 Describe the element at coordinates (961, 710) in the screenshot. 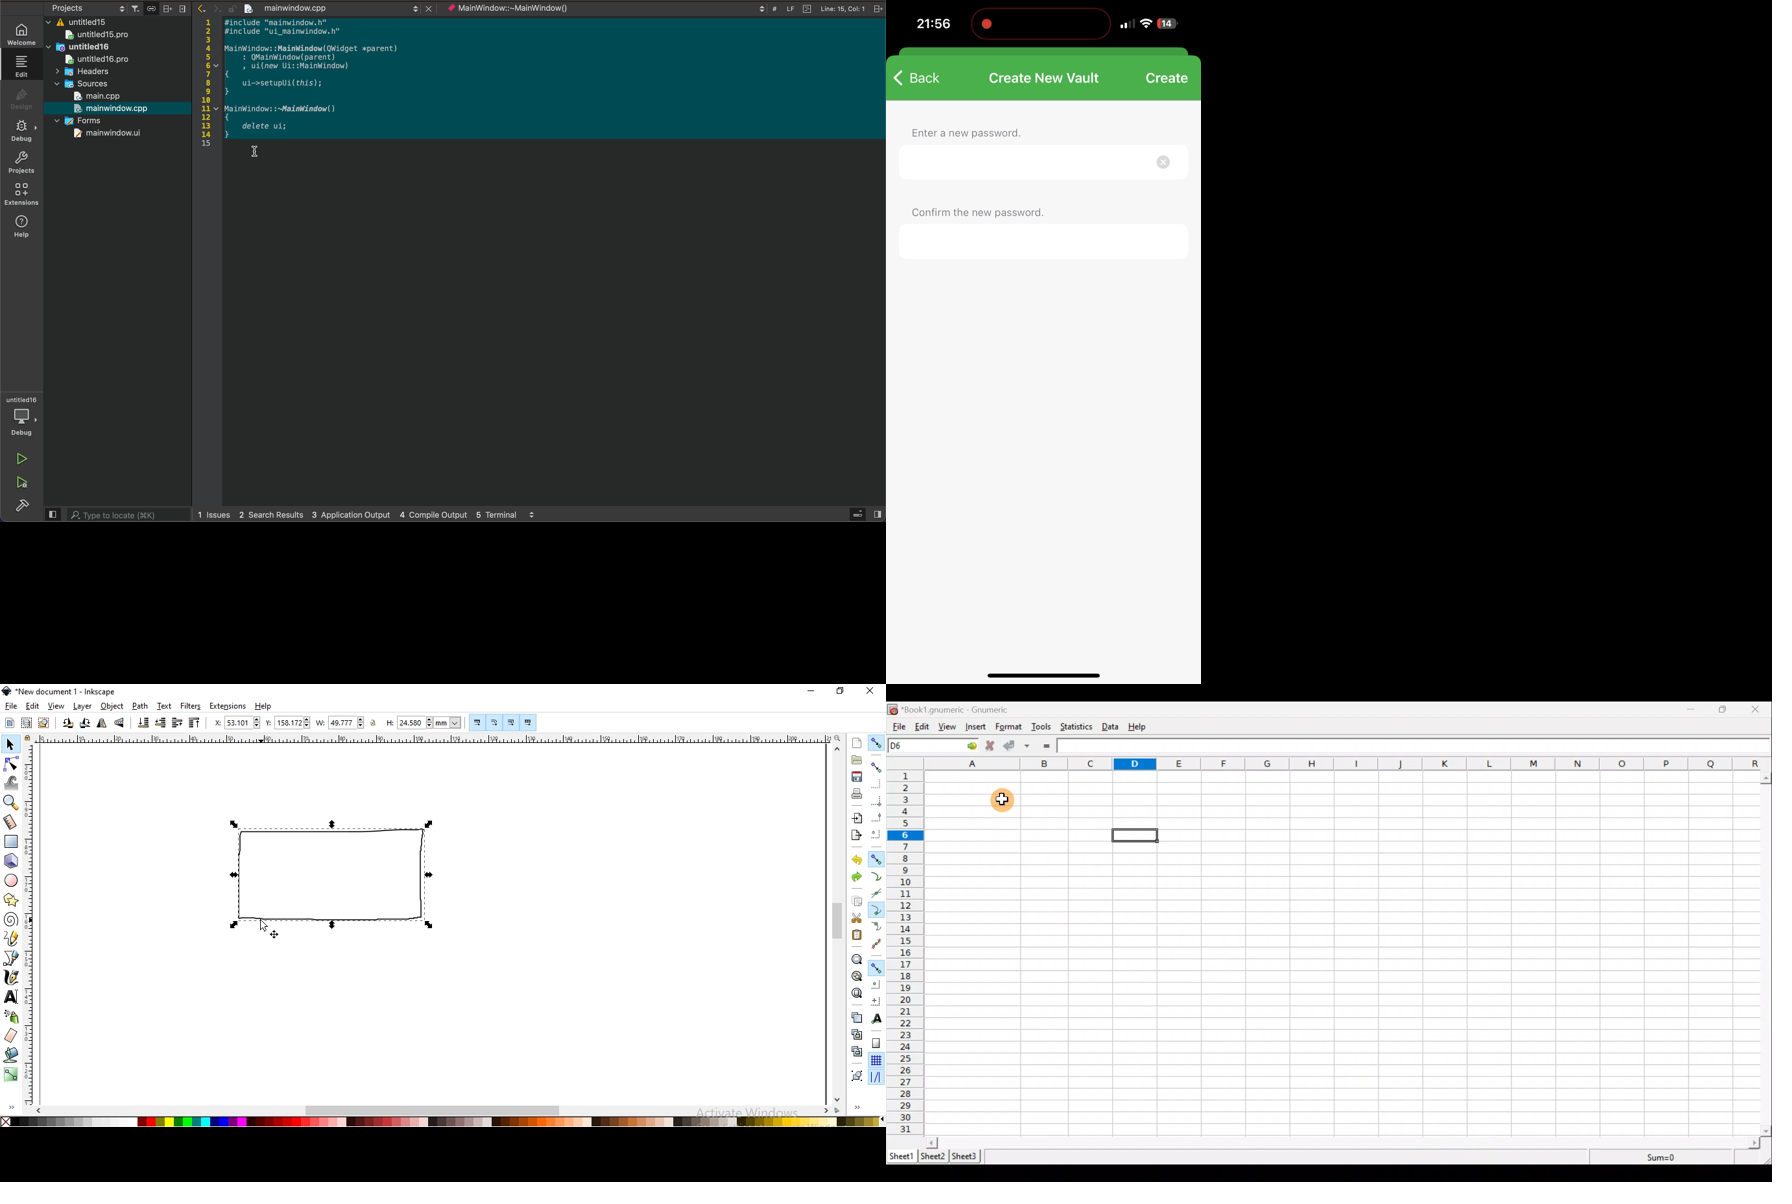

I see `*Book1.gnumeric - Gnumeric` at that location.